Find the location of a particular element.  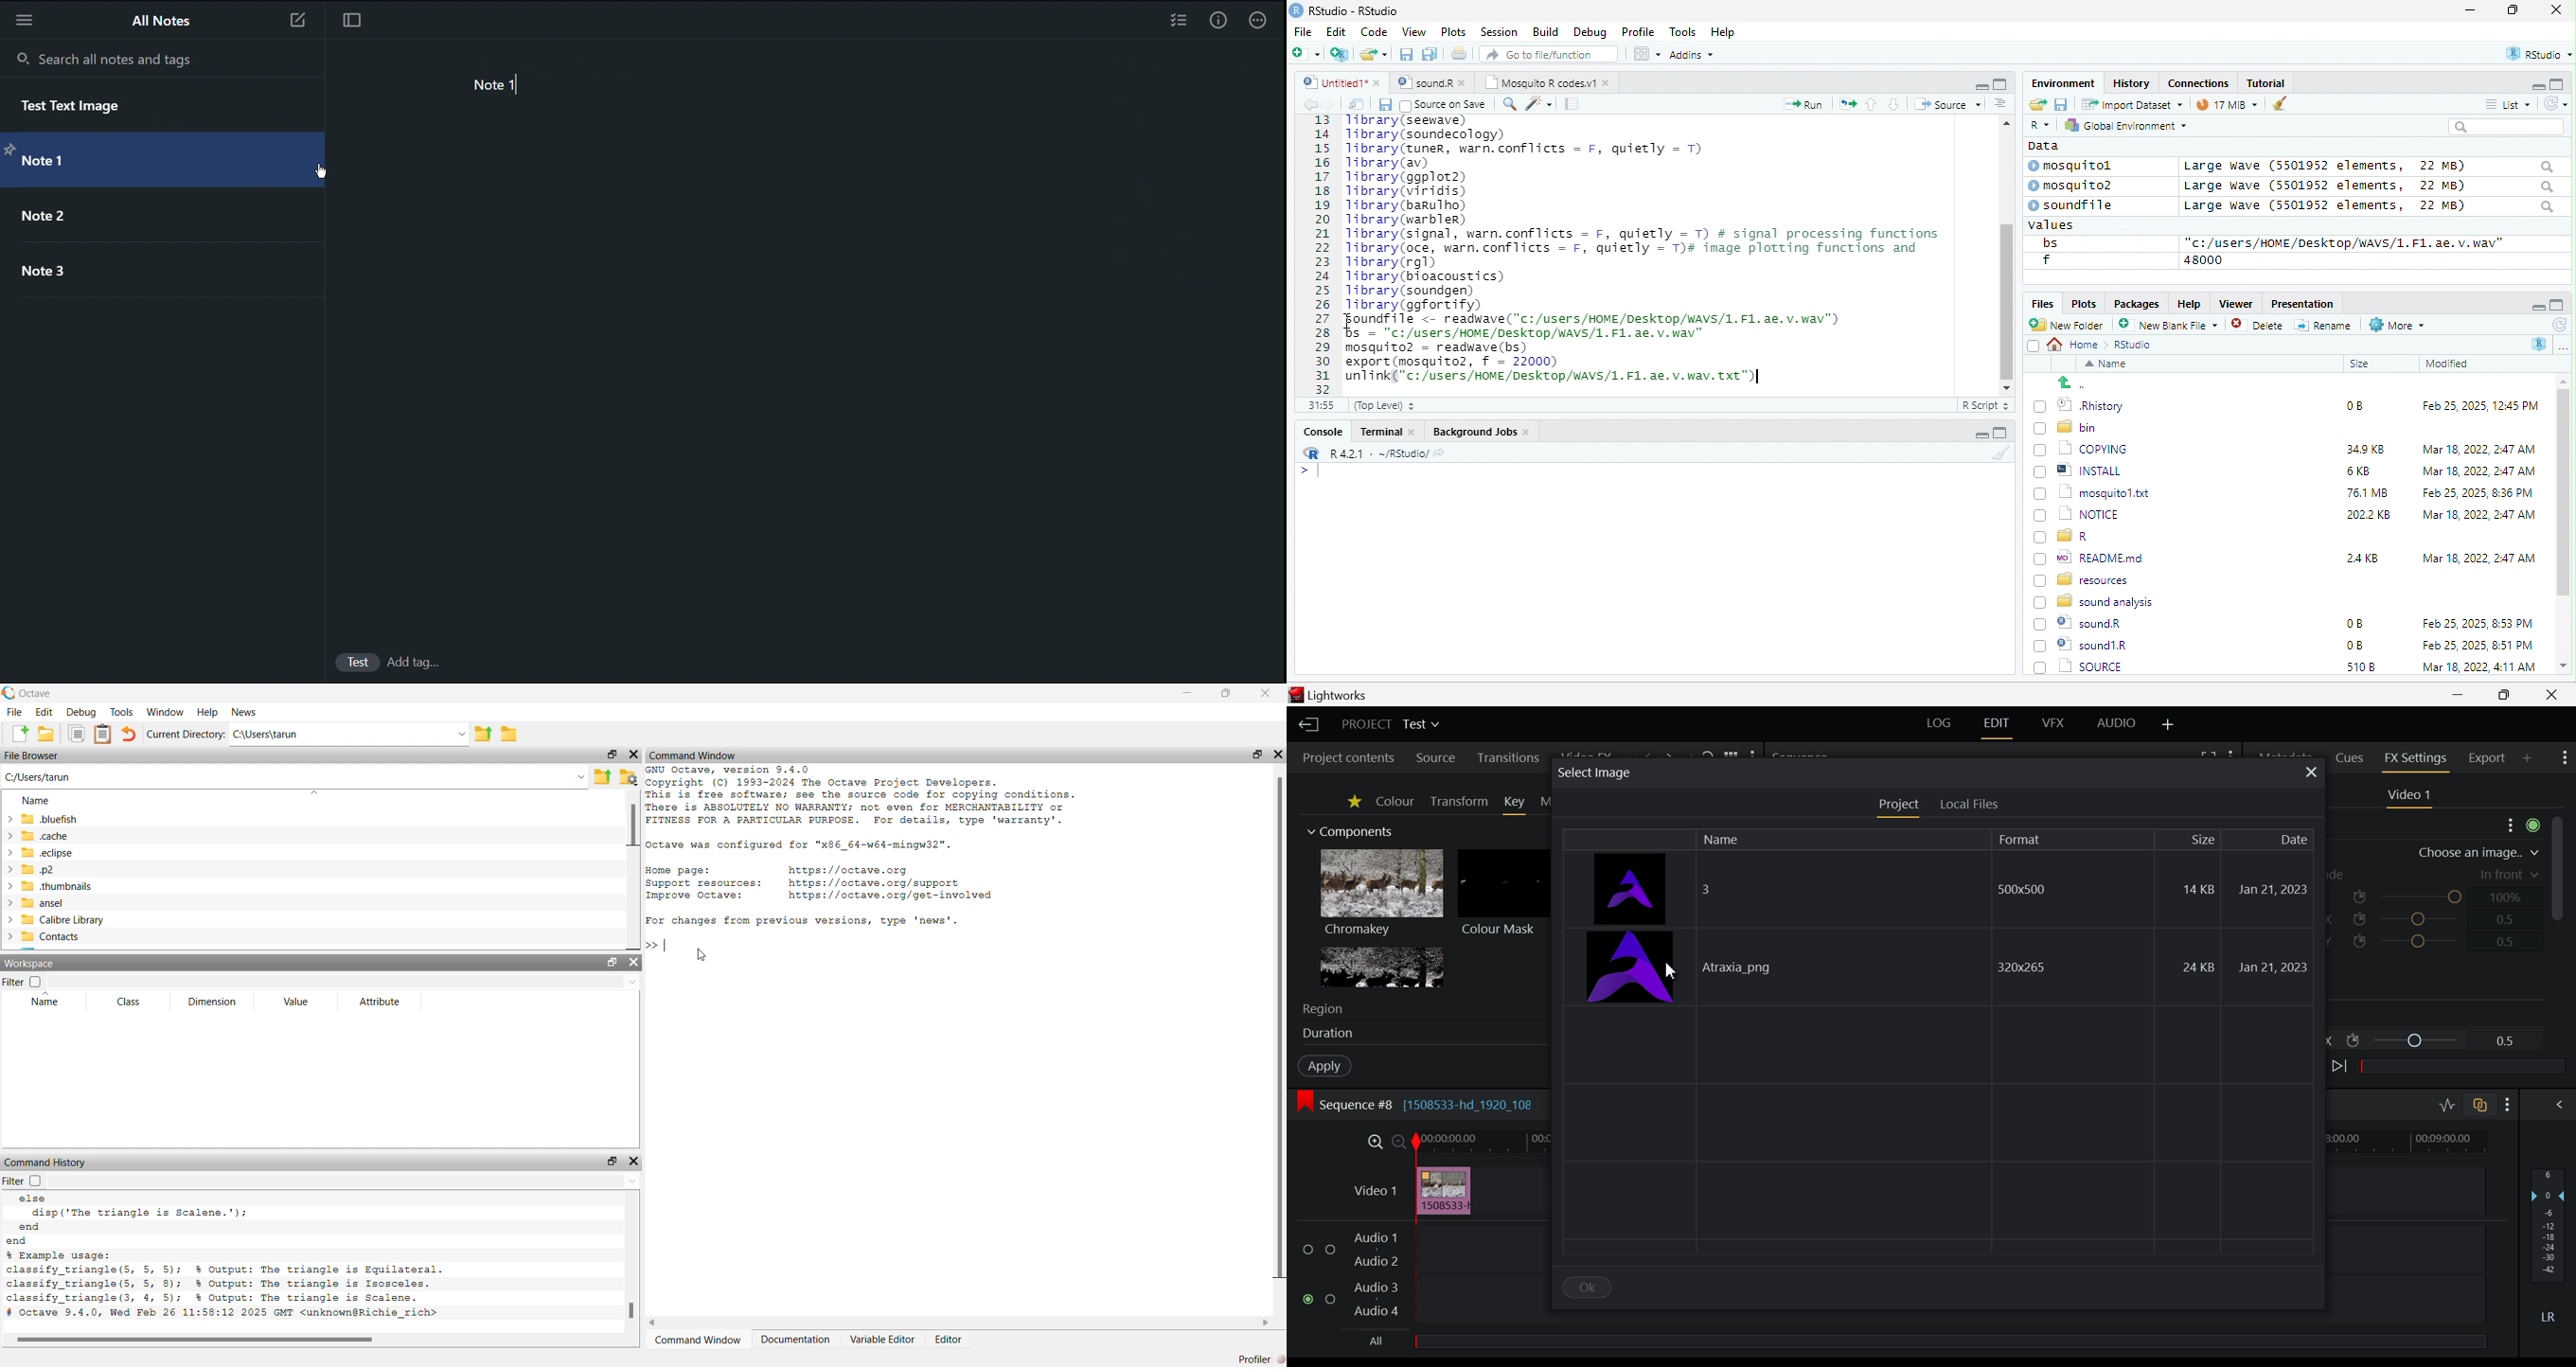

values is located at coordinates (2061, 225).